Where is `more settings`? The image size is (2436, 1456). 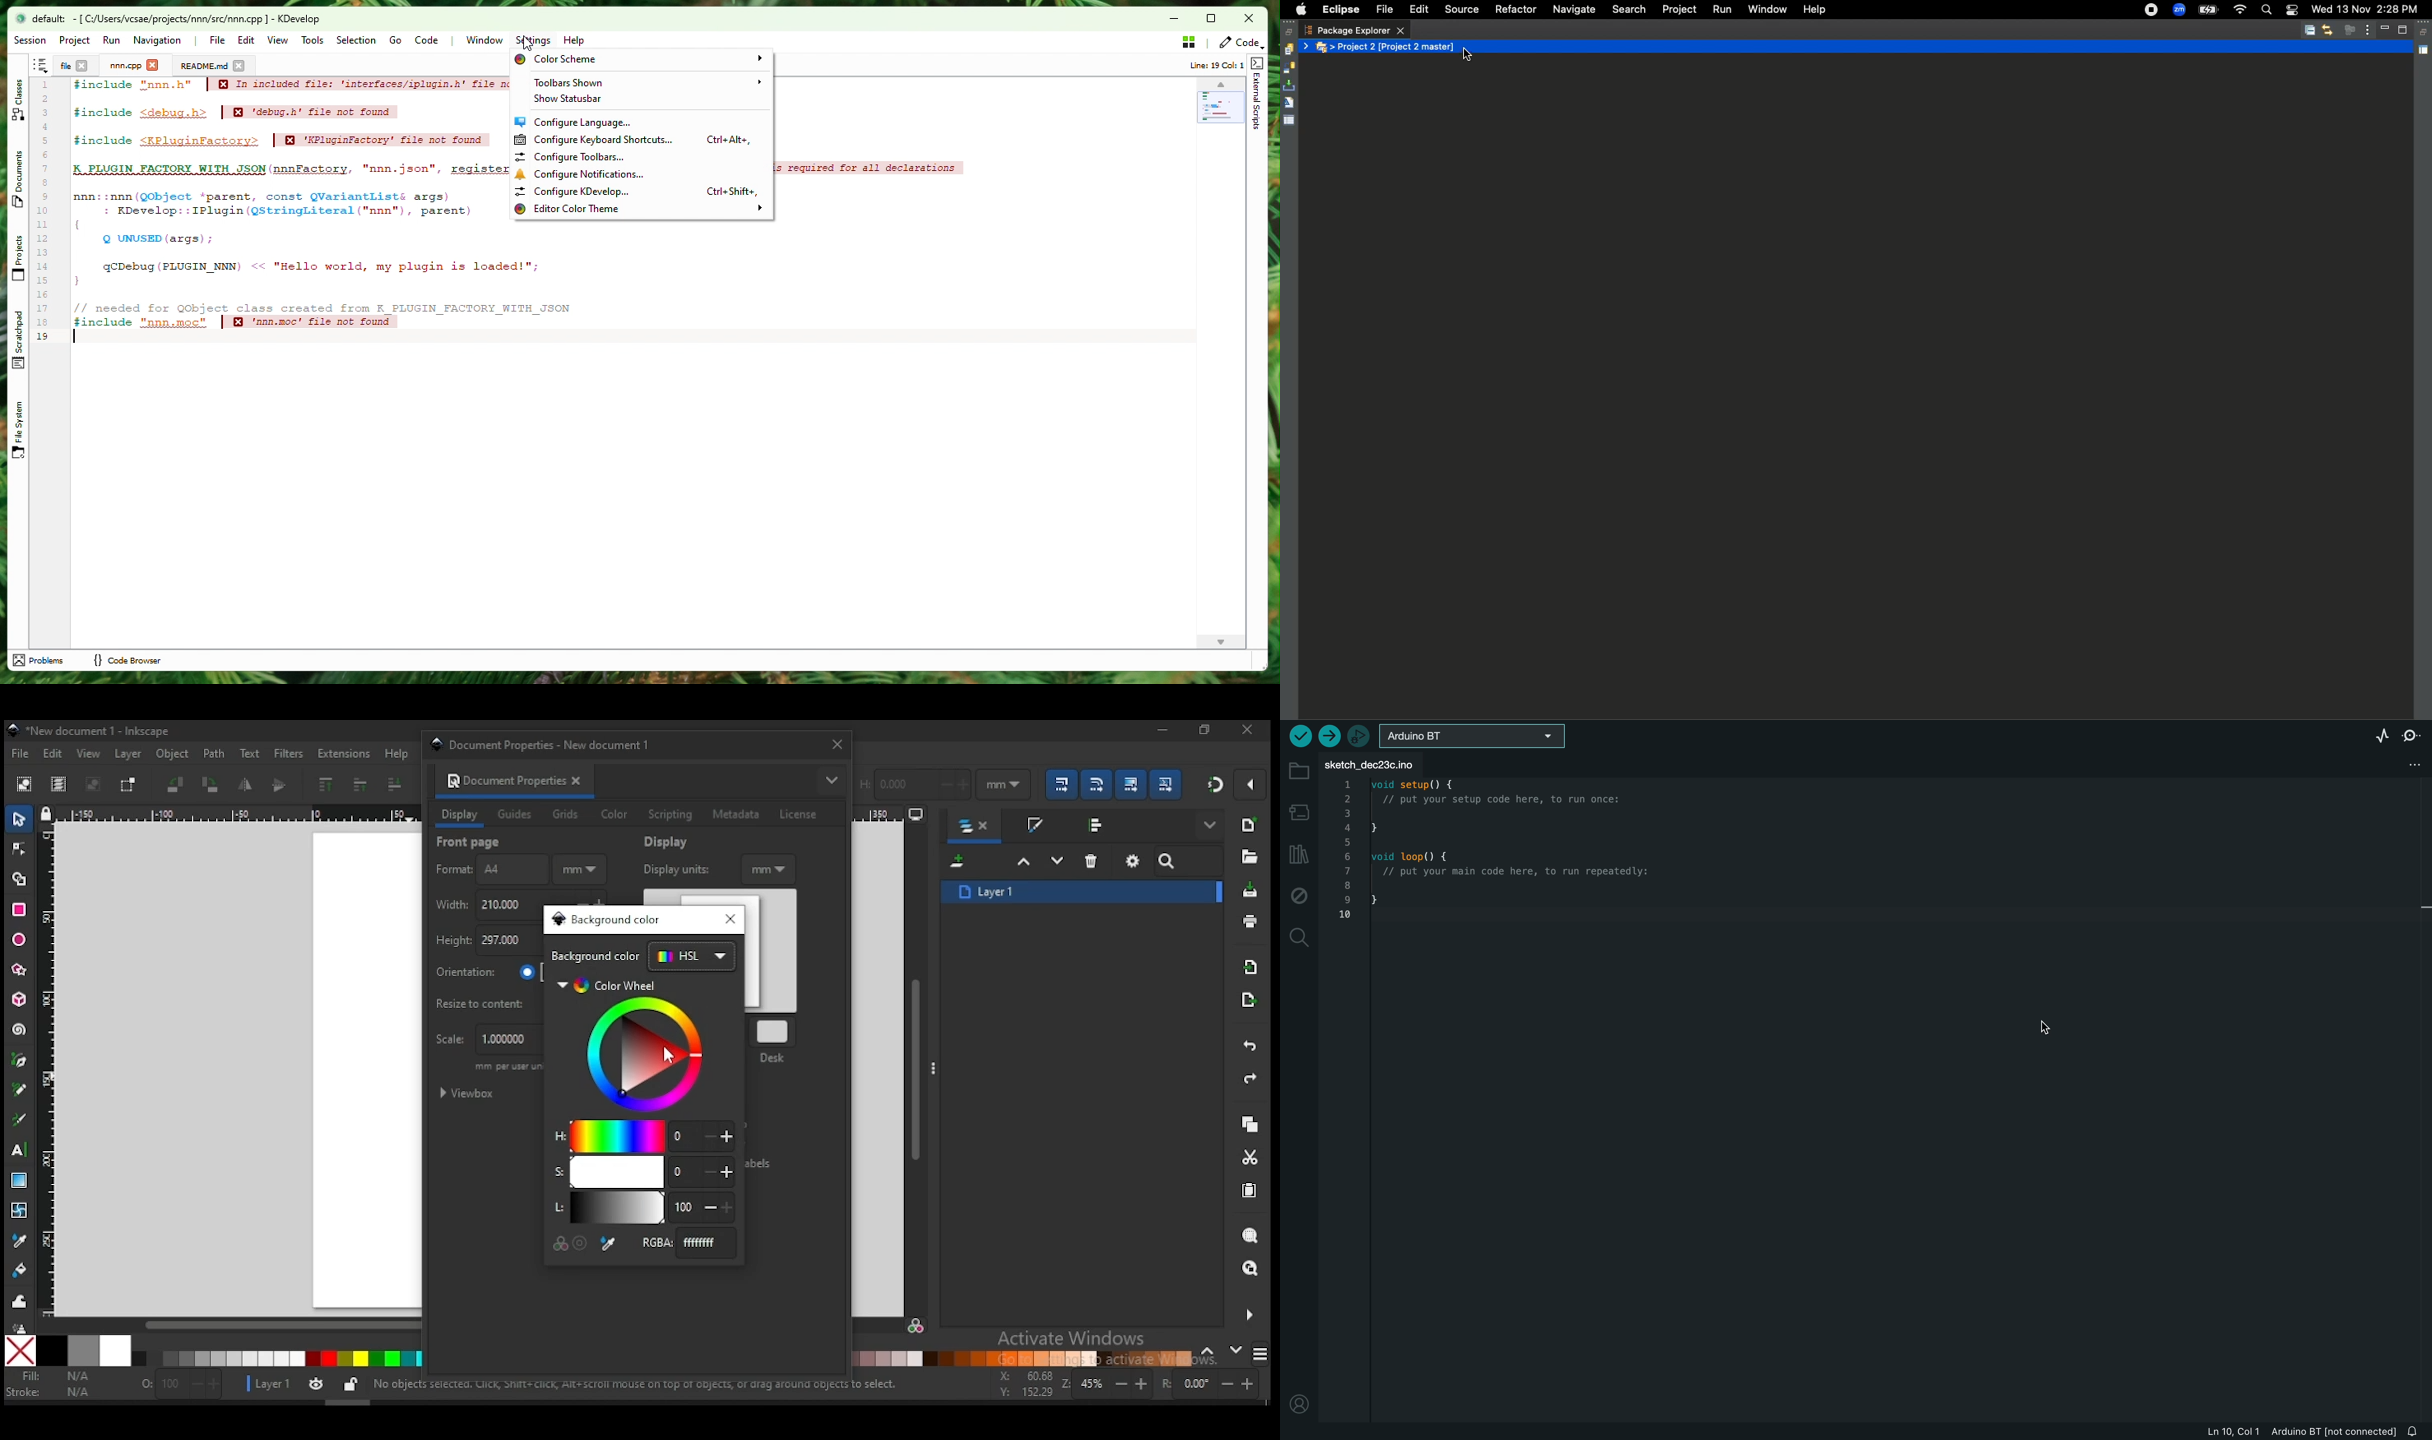 more settings is located at coordinates (1247, 1315).